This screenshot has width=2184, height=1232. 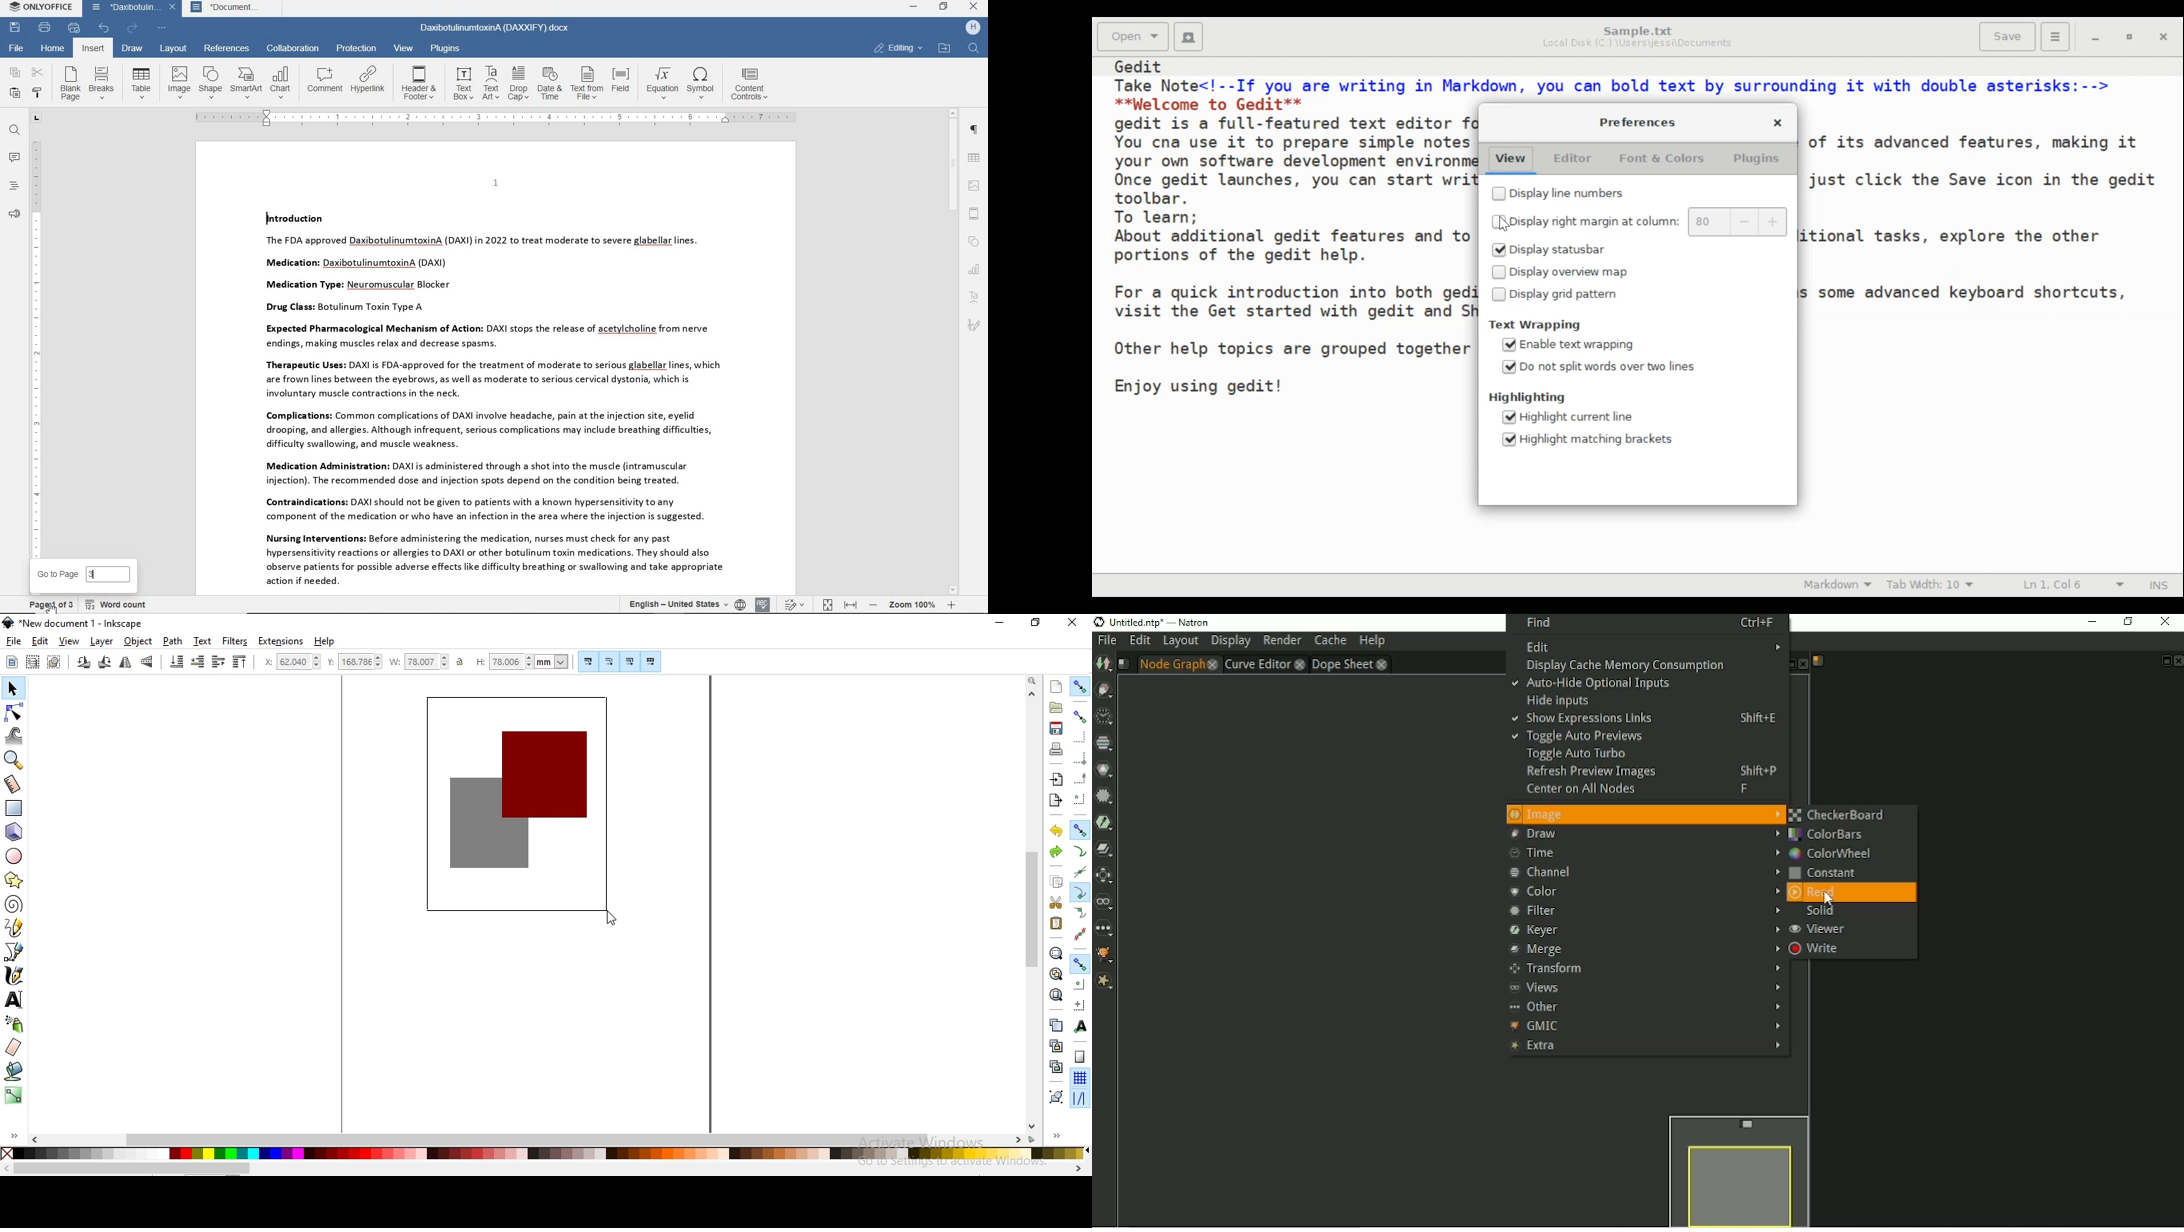 I want to click on Show expressions links, so click(x=1647, y=719).